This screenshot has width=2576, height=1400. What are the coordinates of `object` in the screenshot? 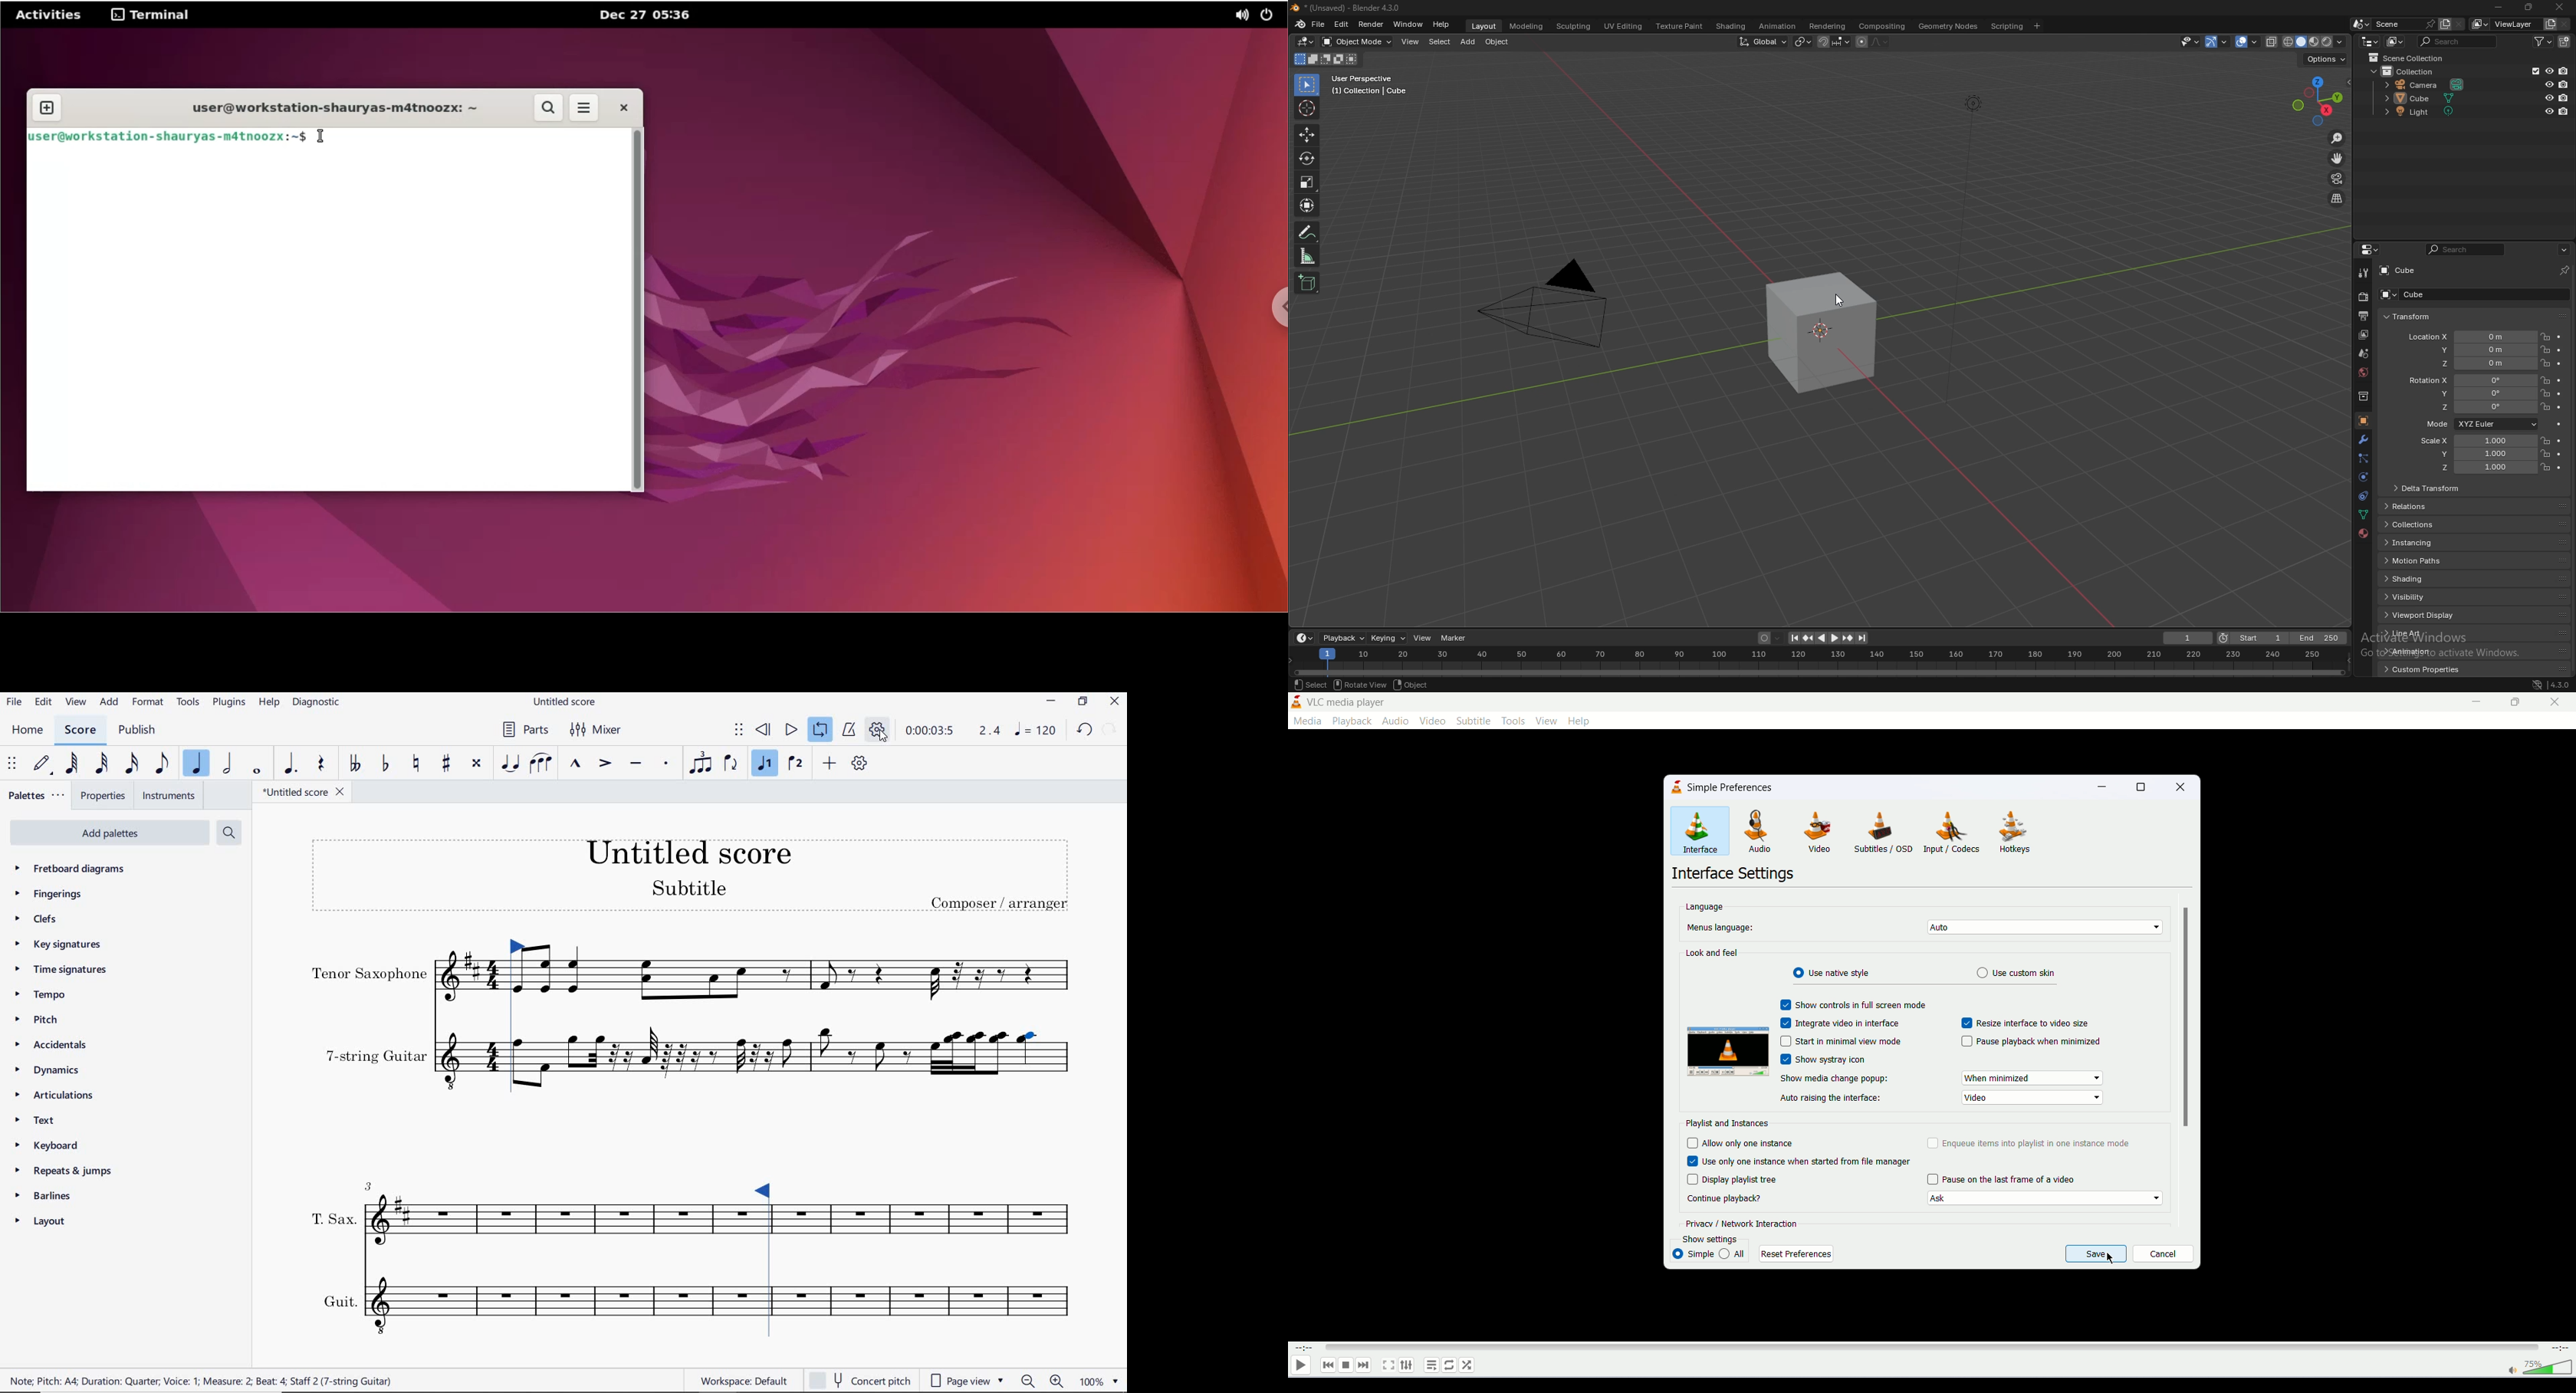 It's located at (2363, 420).